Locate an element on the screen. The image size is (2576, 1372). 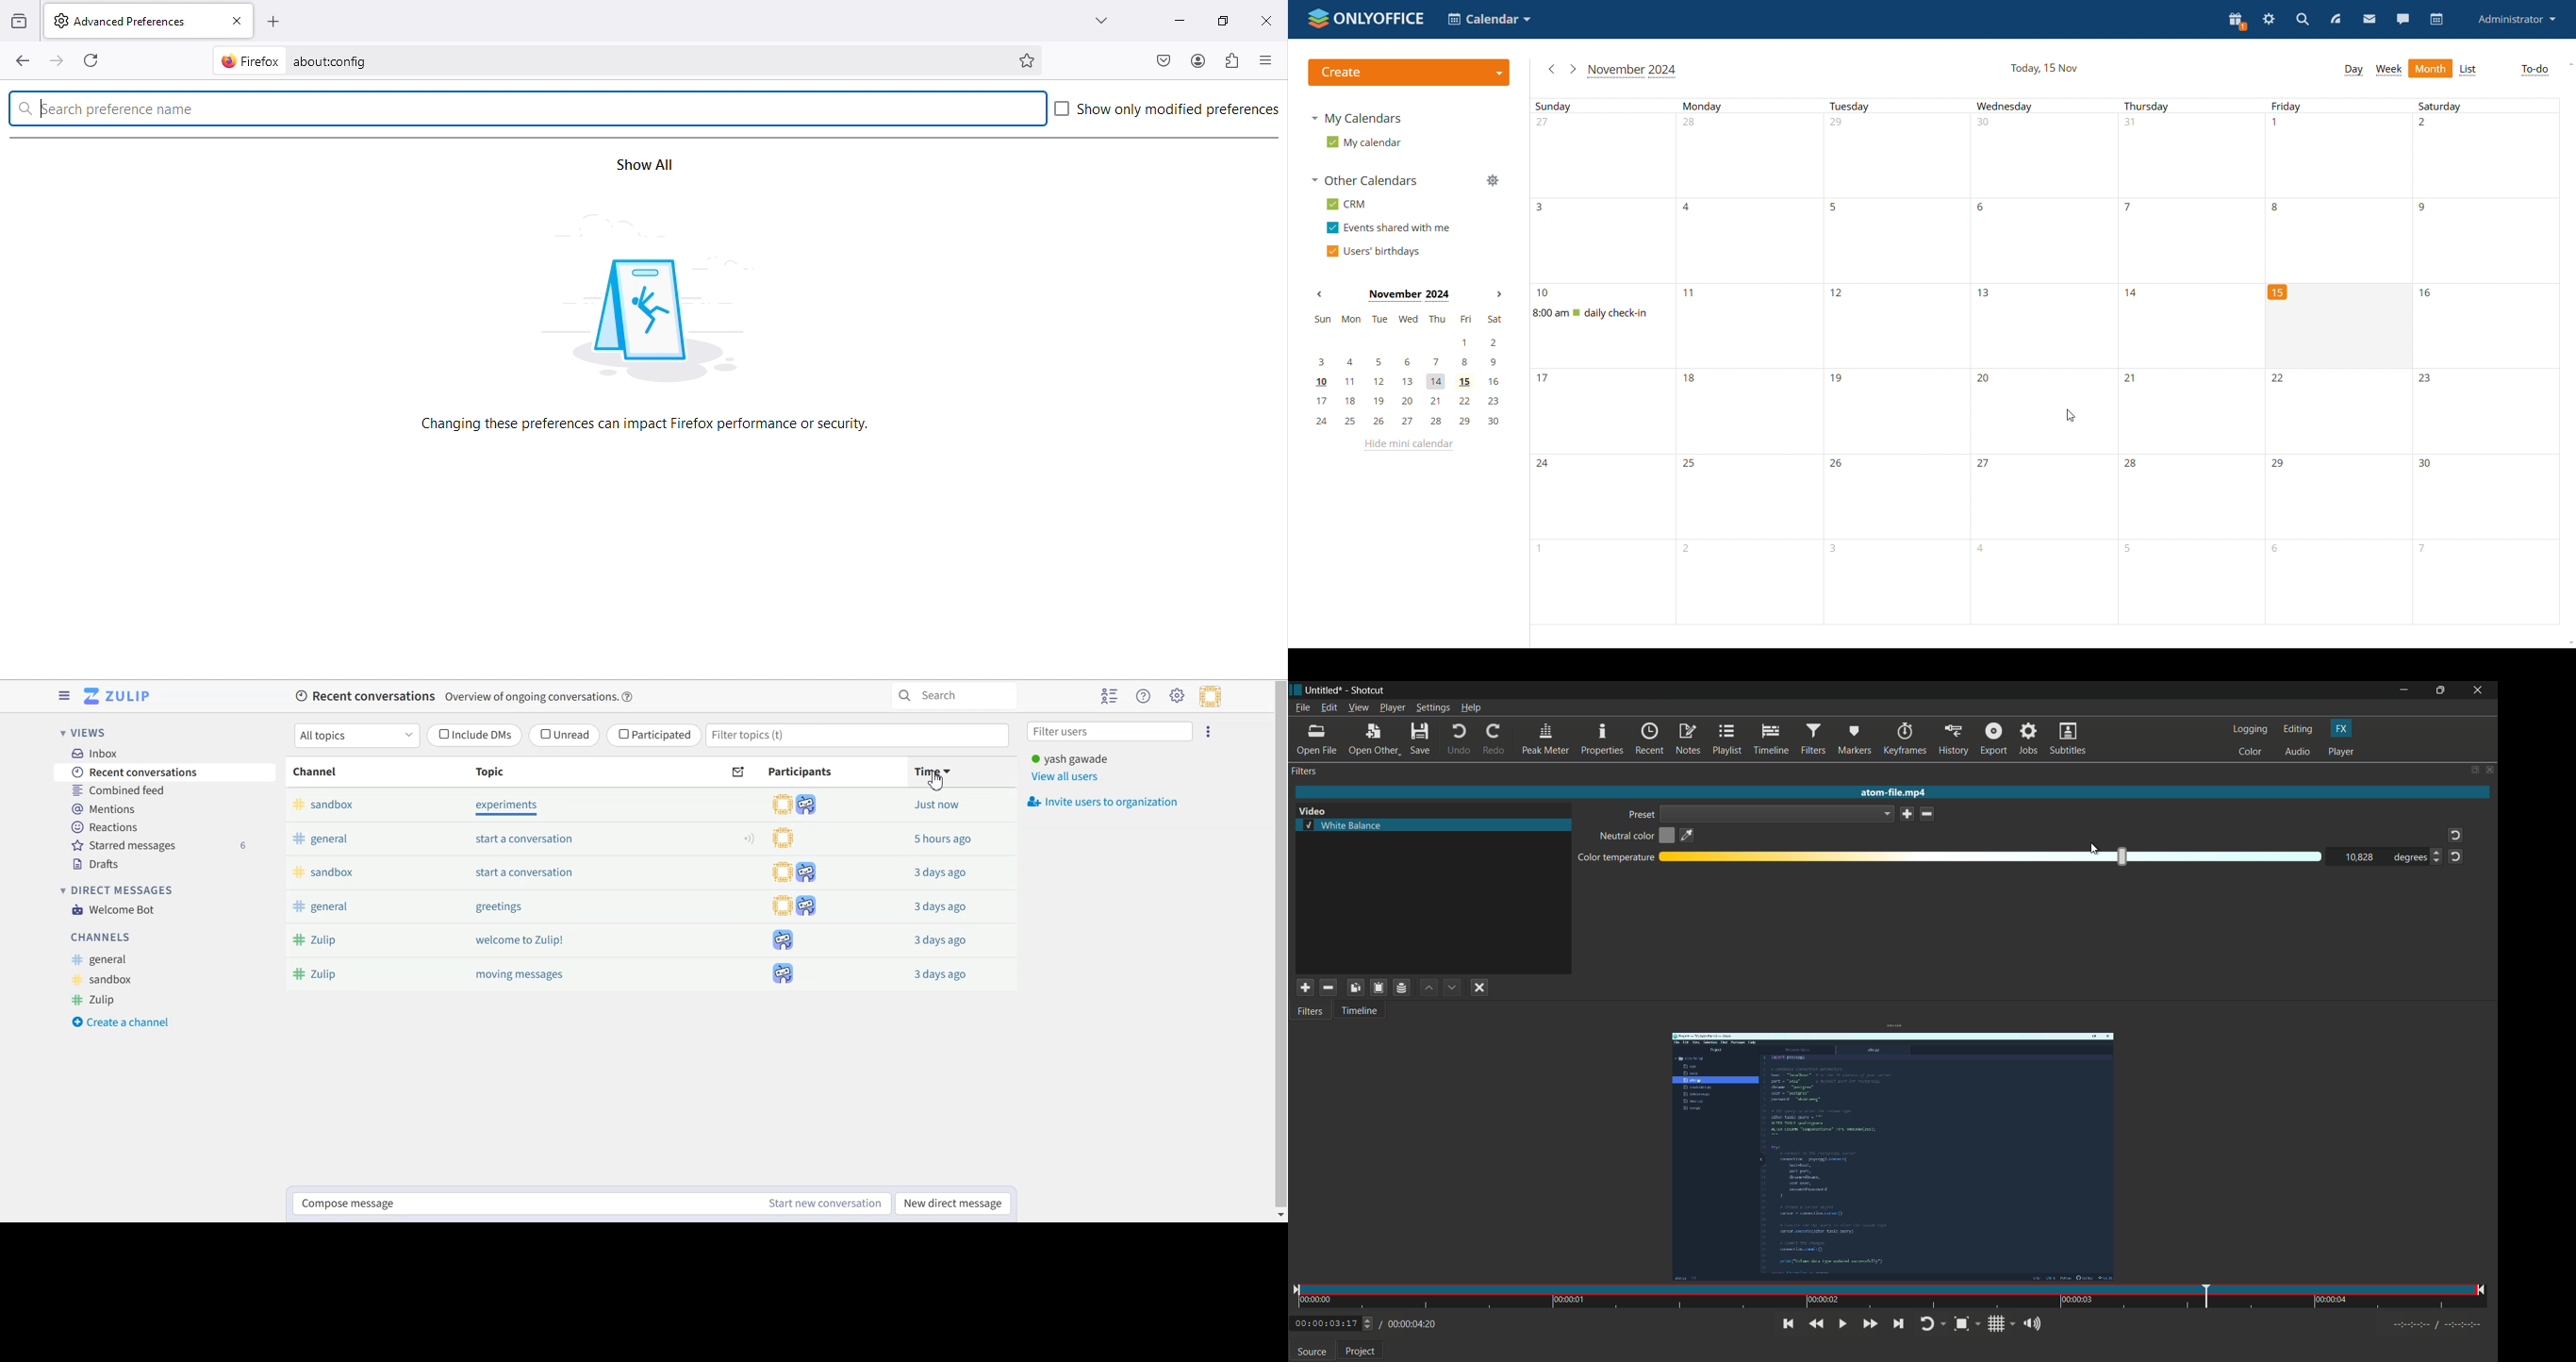
3daysago is located at coordinates (941, 906).